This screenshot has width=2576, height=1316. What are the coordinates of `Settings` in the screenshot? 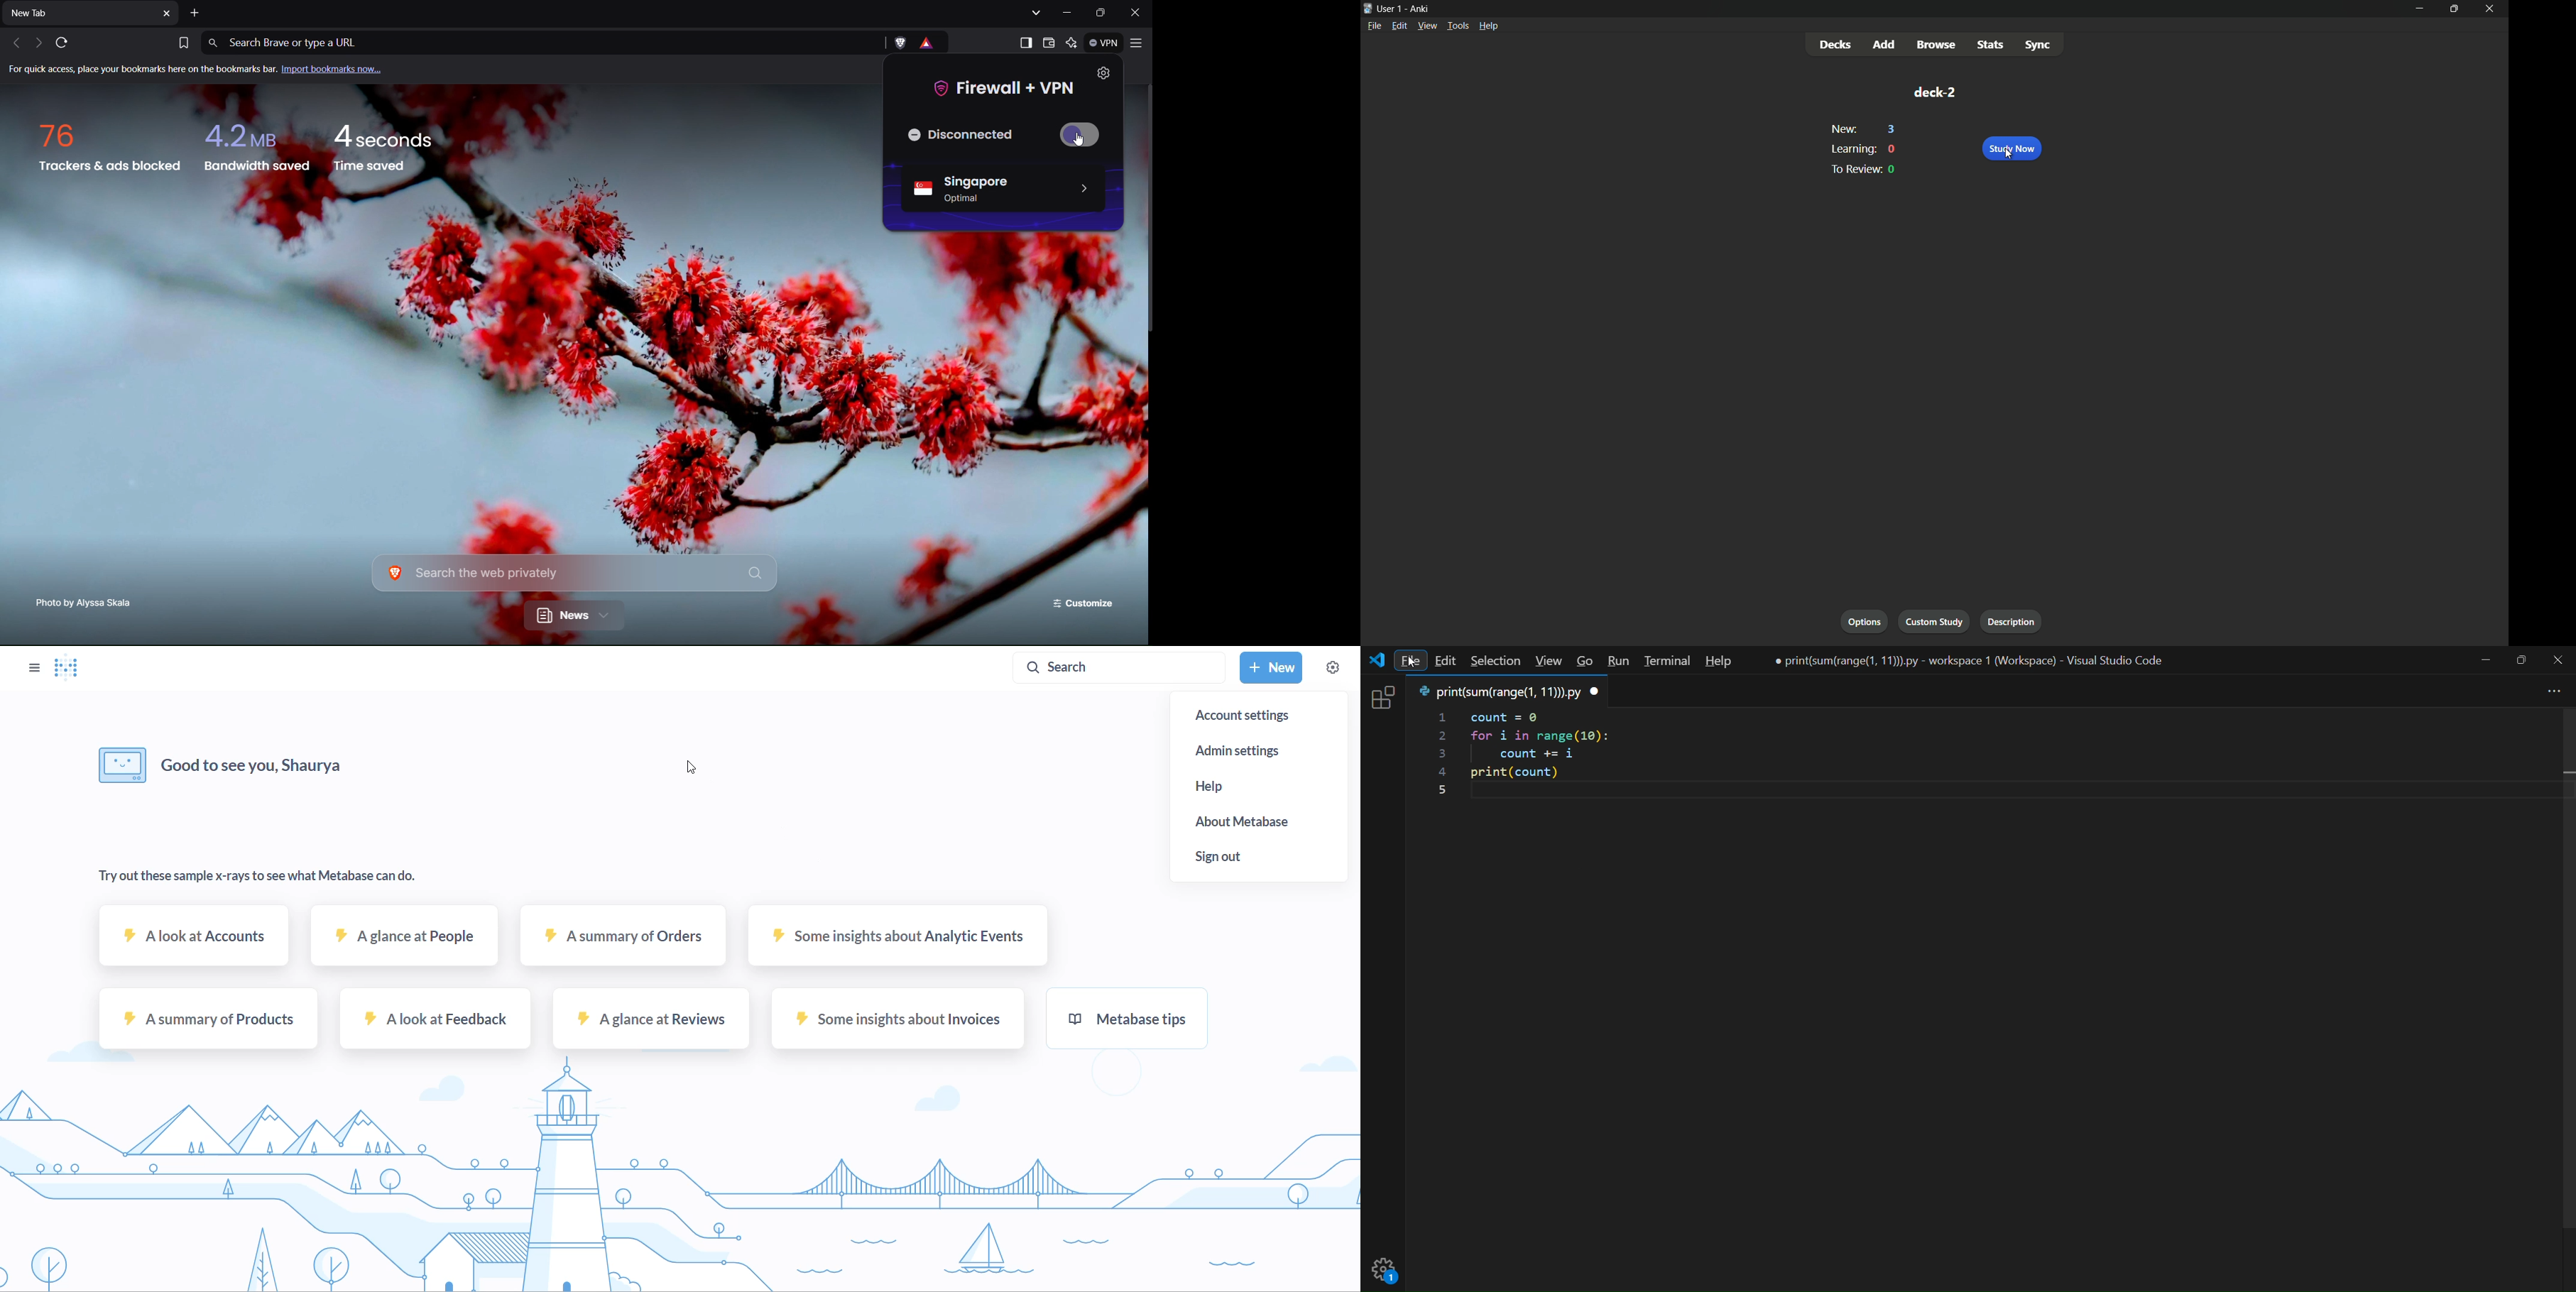 It's located at (1106, 74).